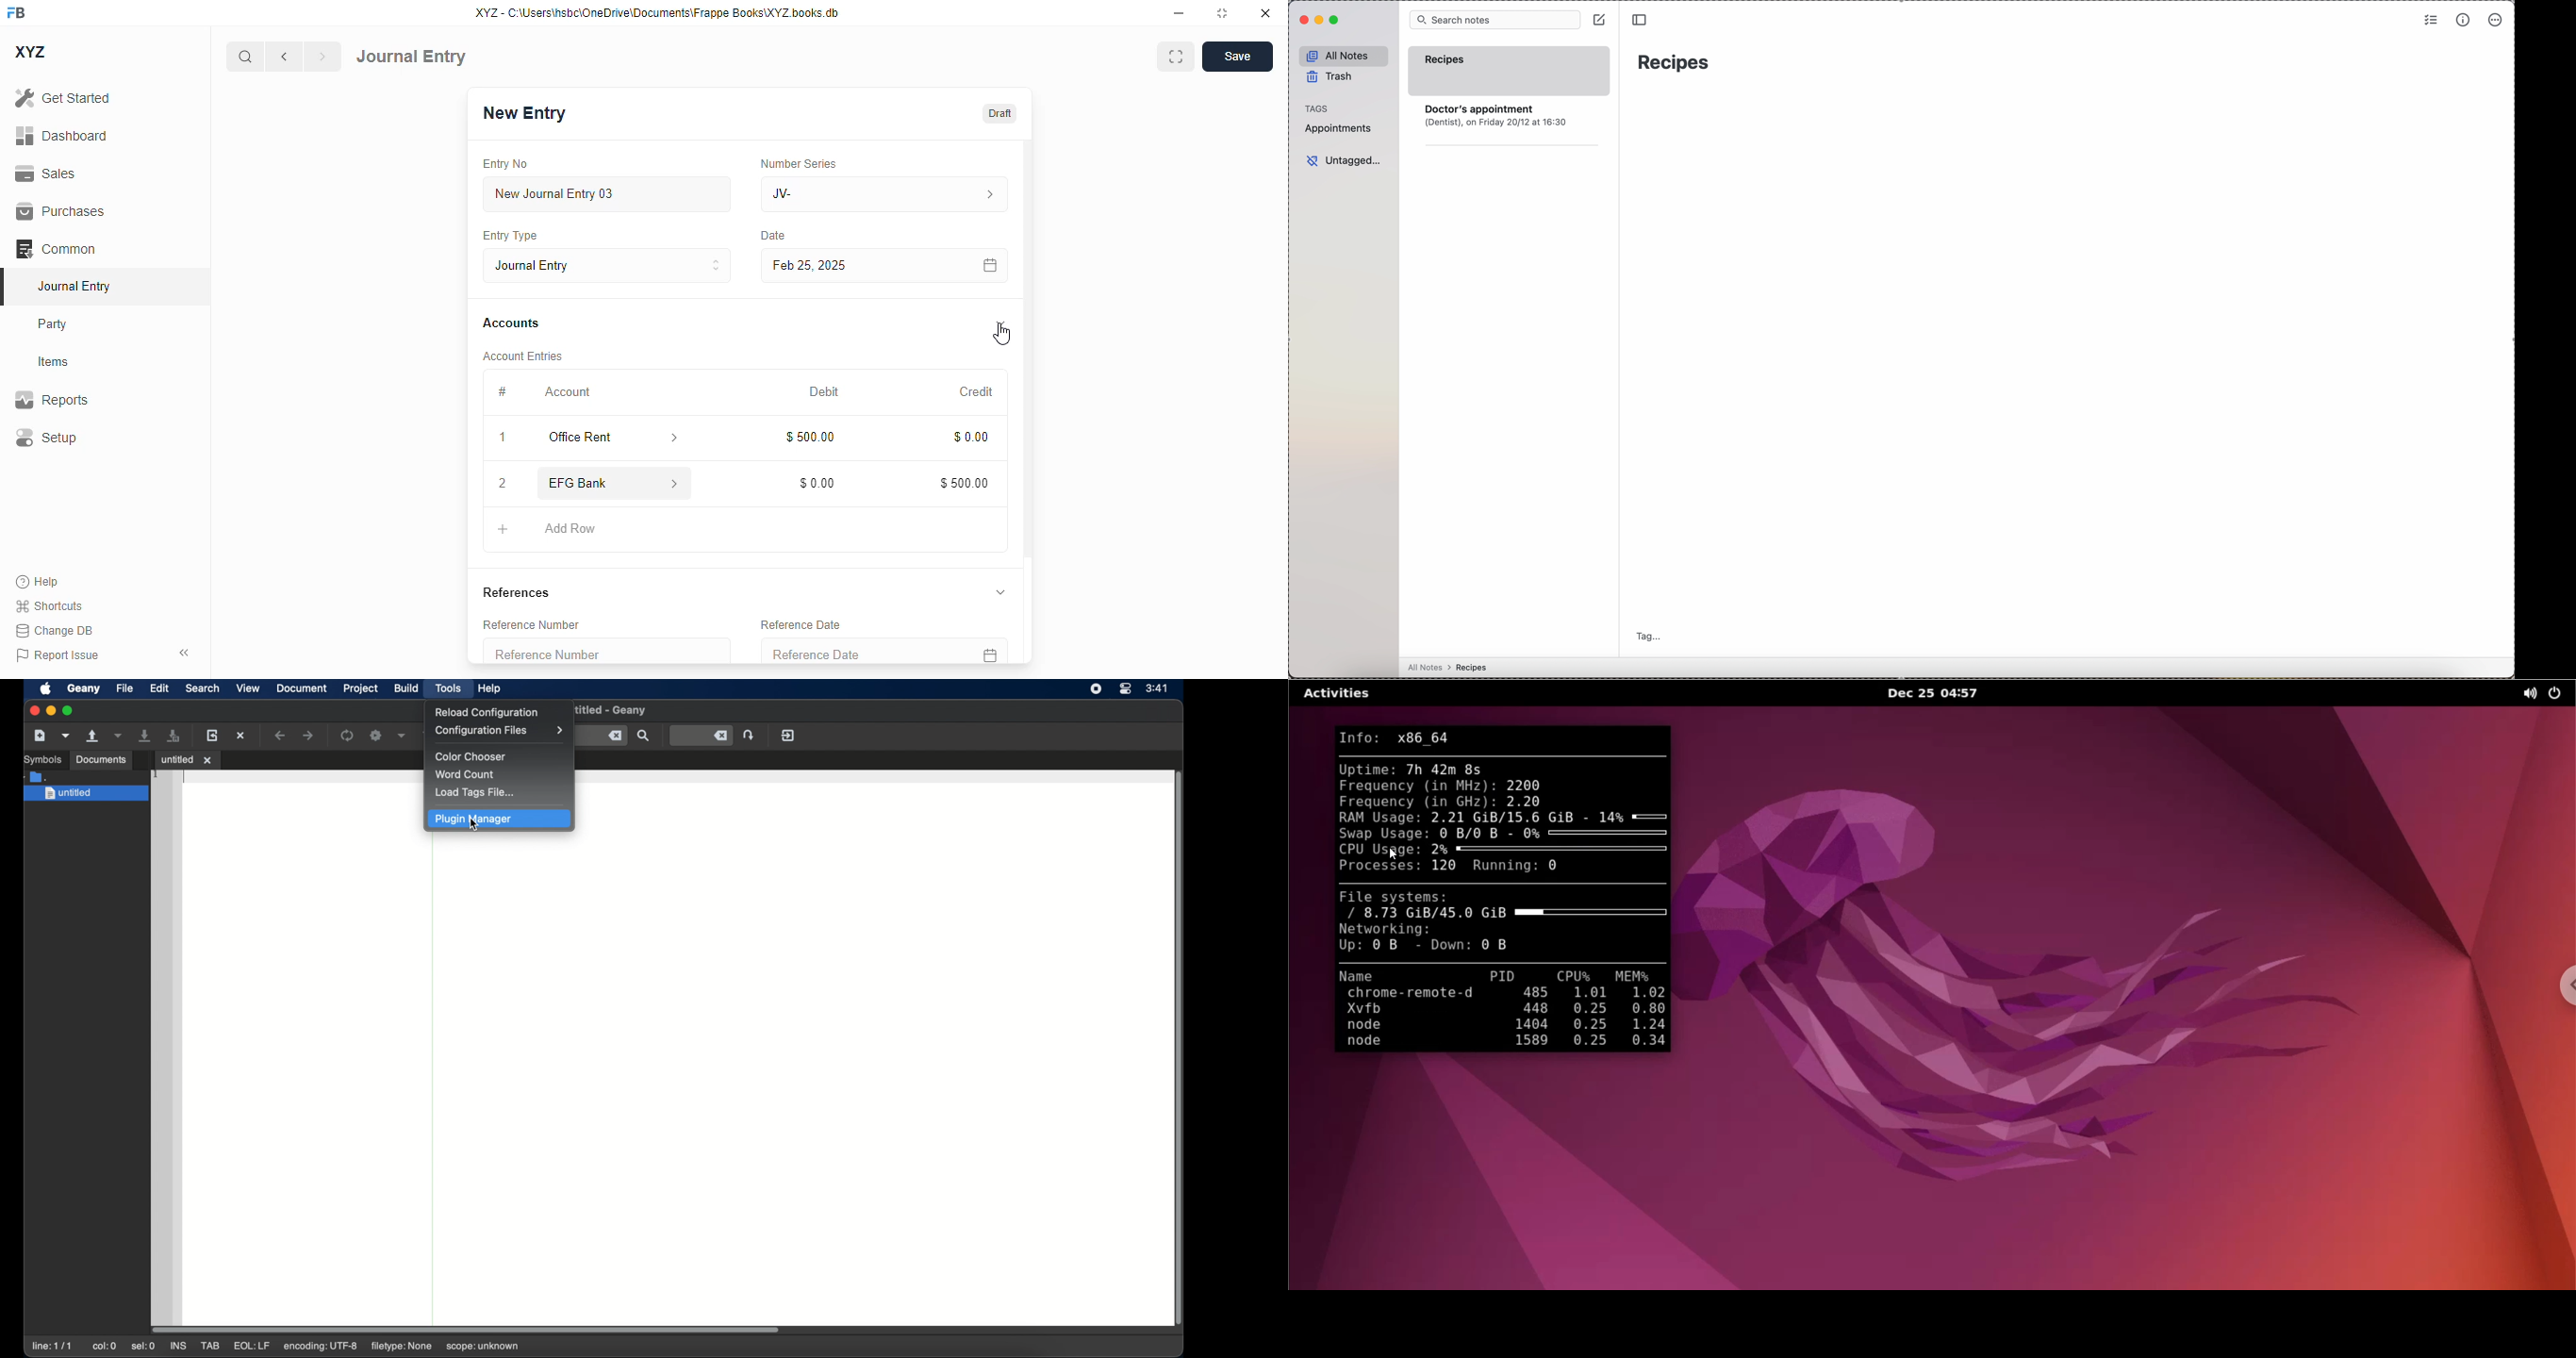  I want to click on 2, so click(503, 485).